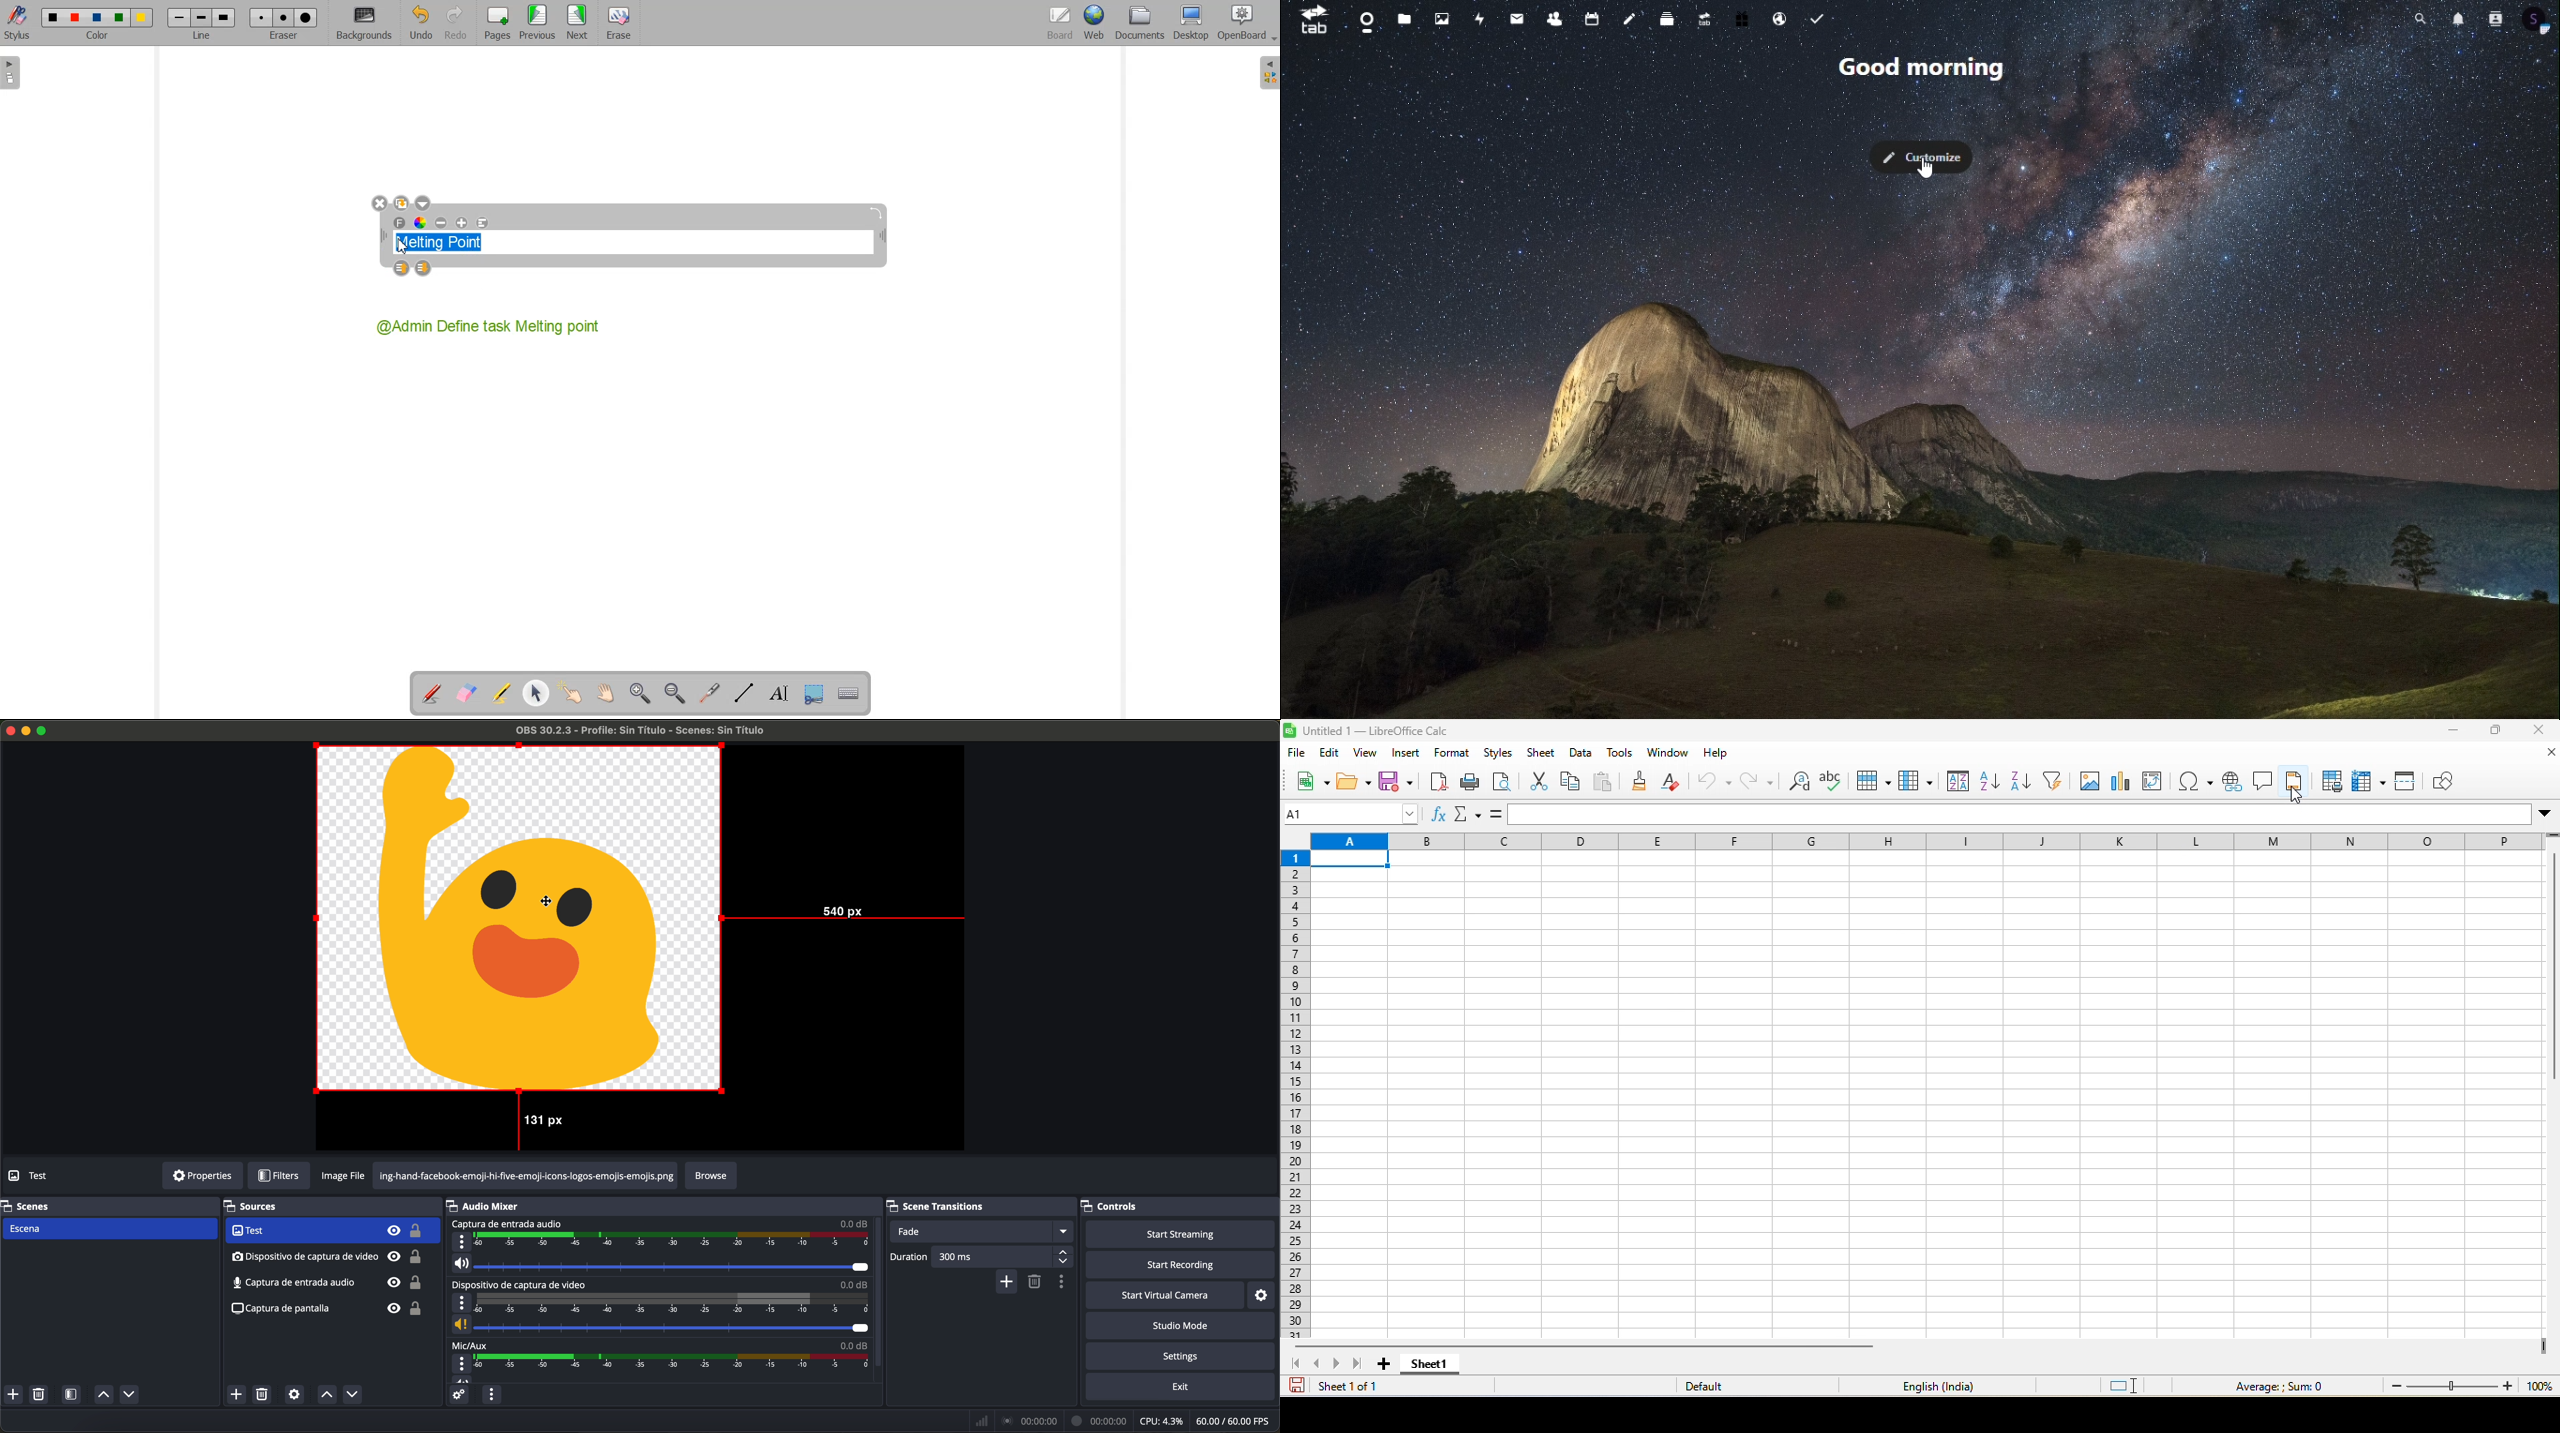 Image resolution: width=2576 pixels, height=1456 pixels. I want to click on controls, so click(1118, 1204).